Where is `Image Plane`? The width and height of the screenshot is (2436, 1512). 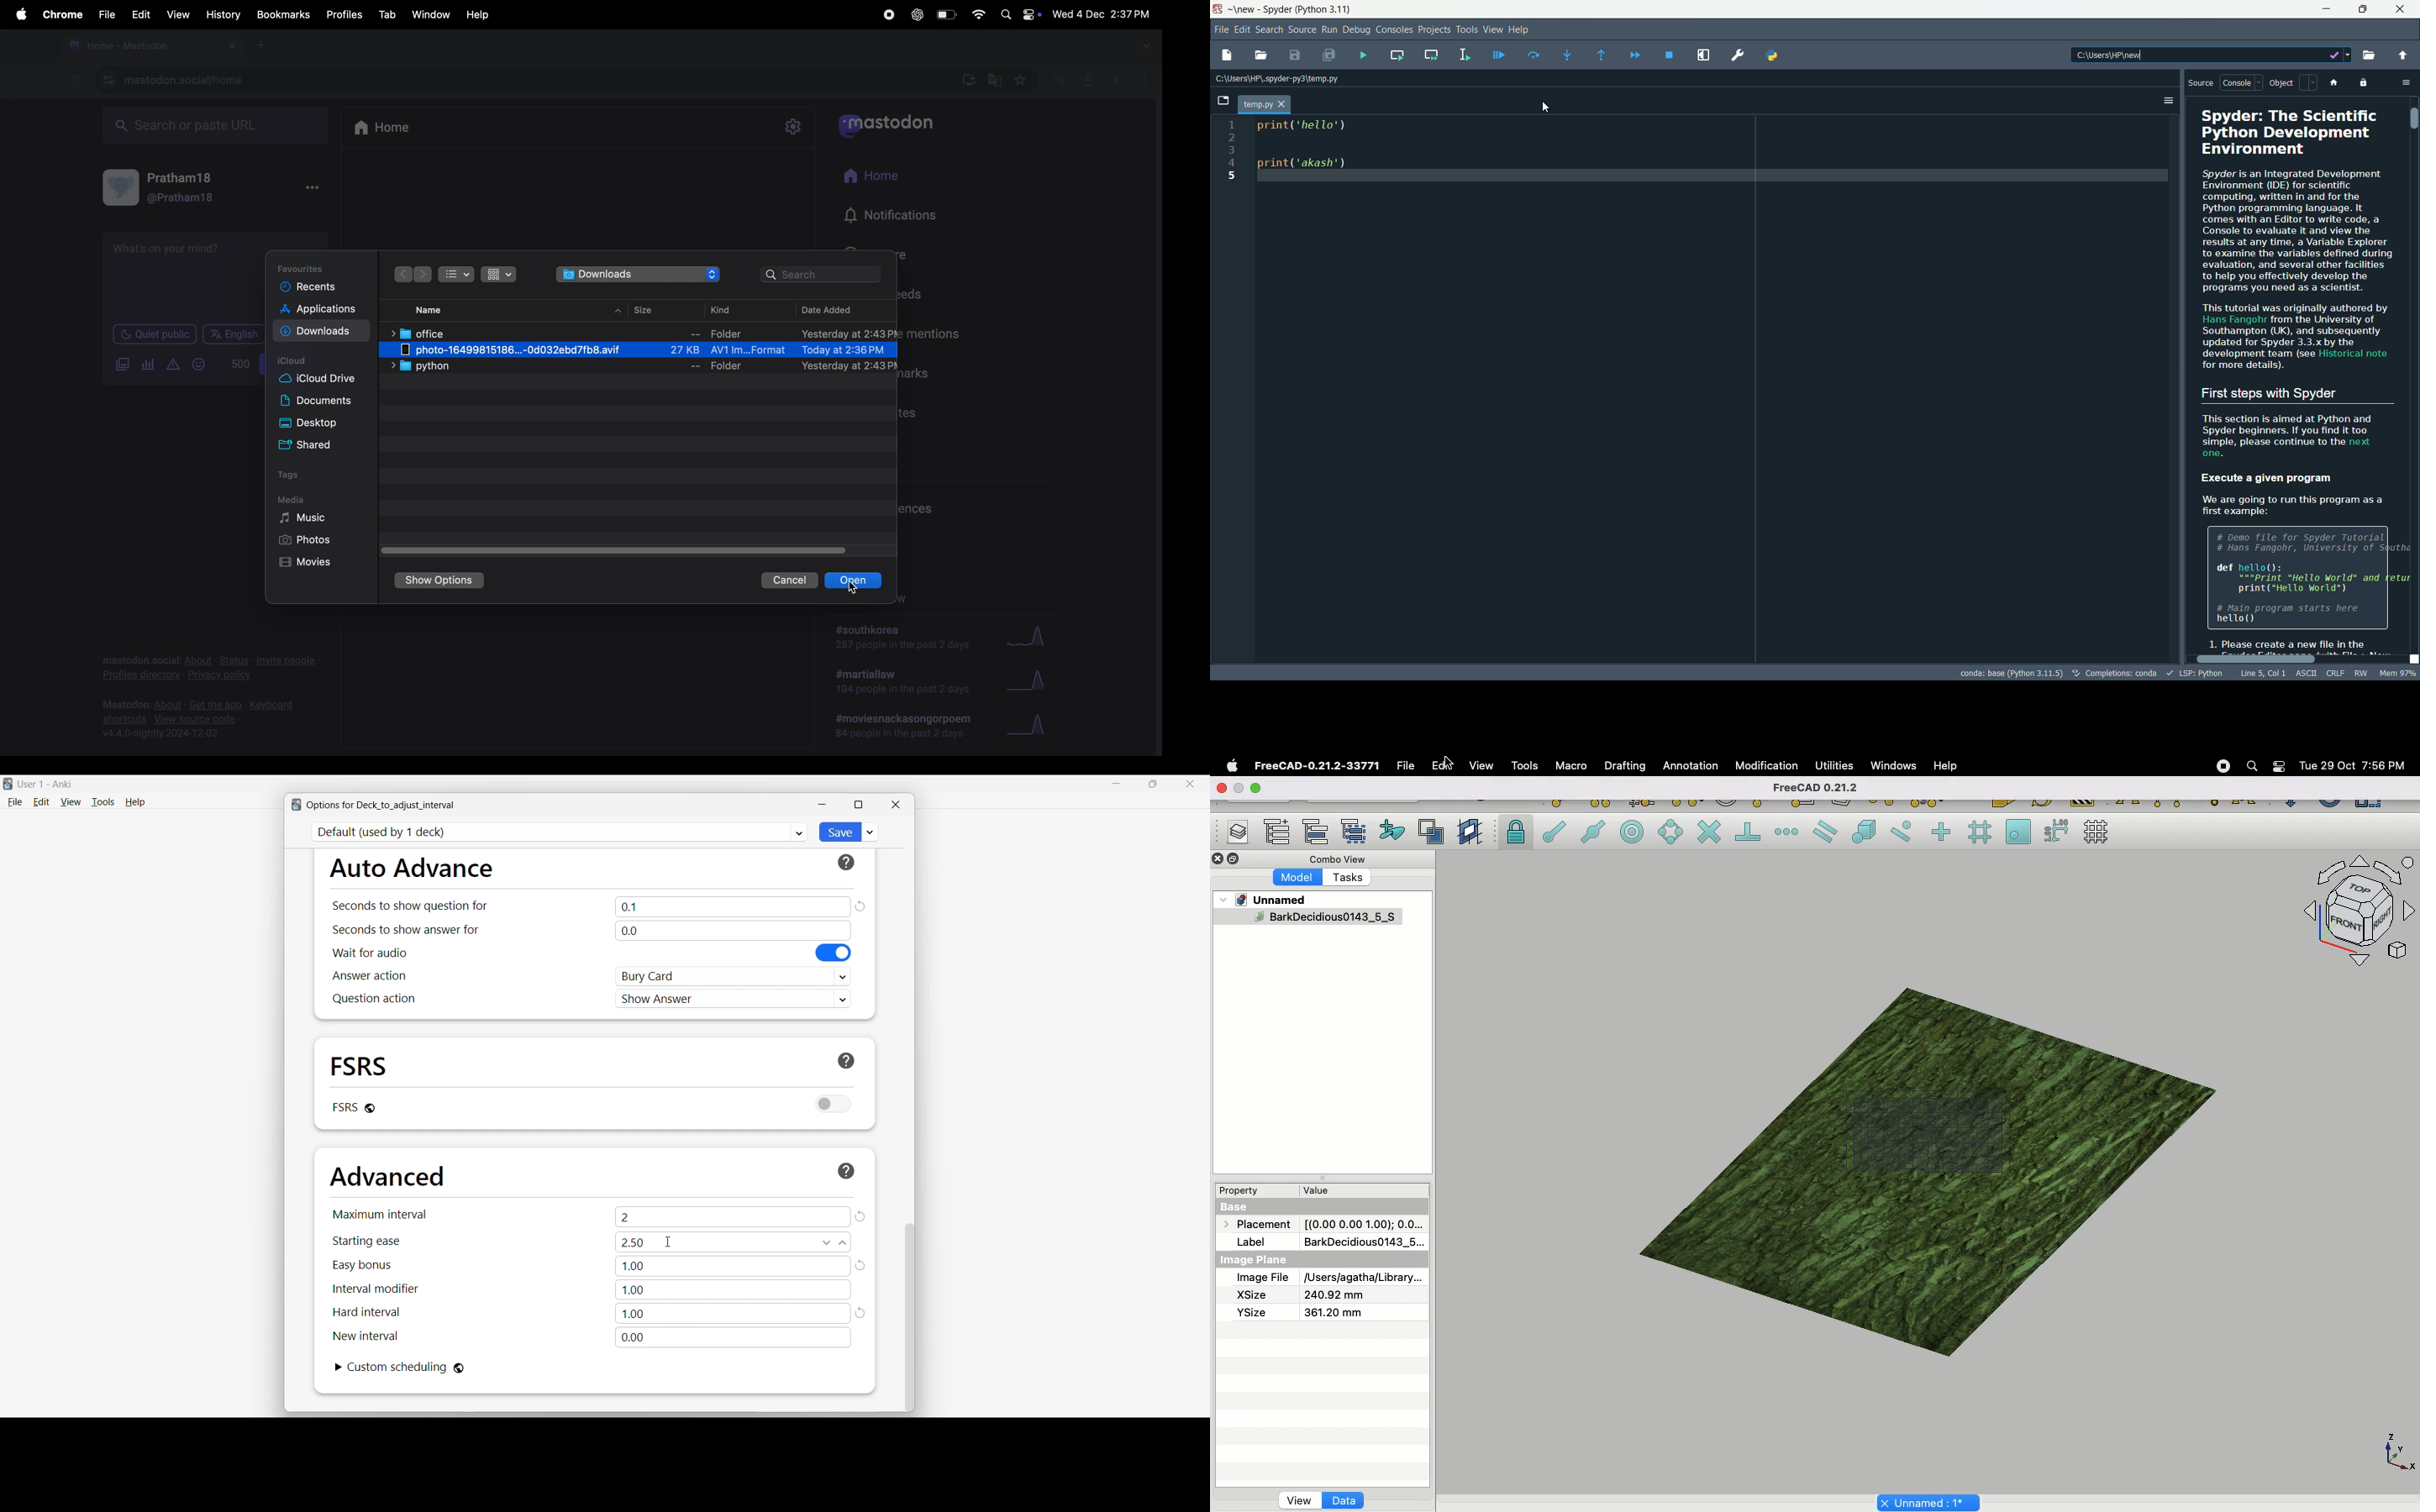
Image Plane is located at coordinates (1255, 1260).